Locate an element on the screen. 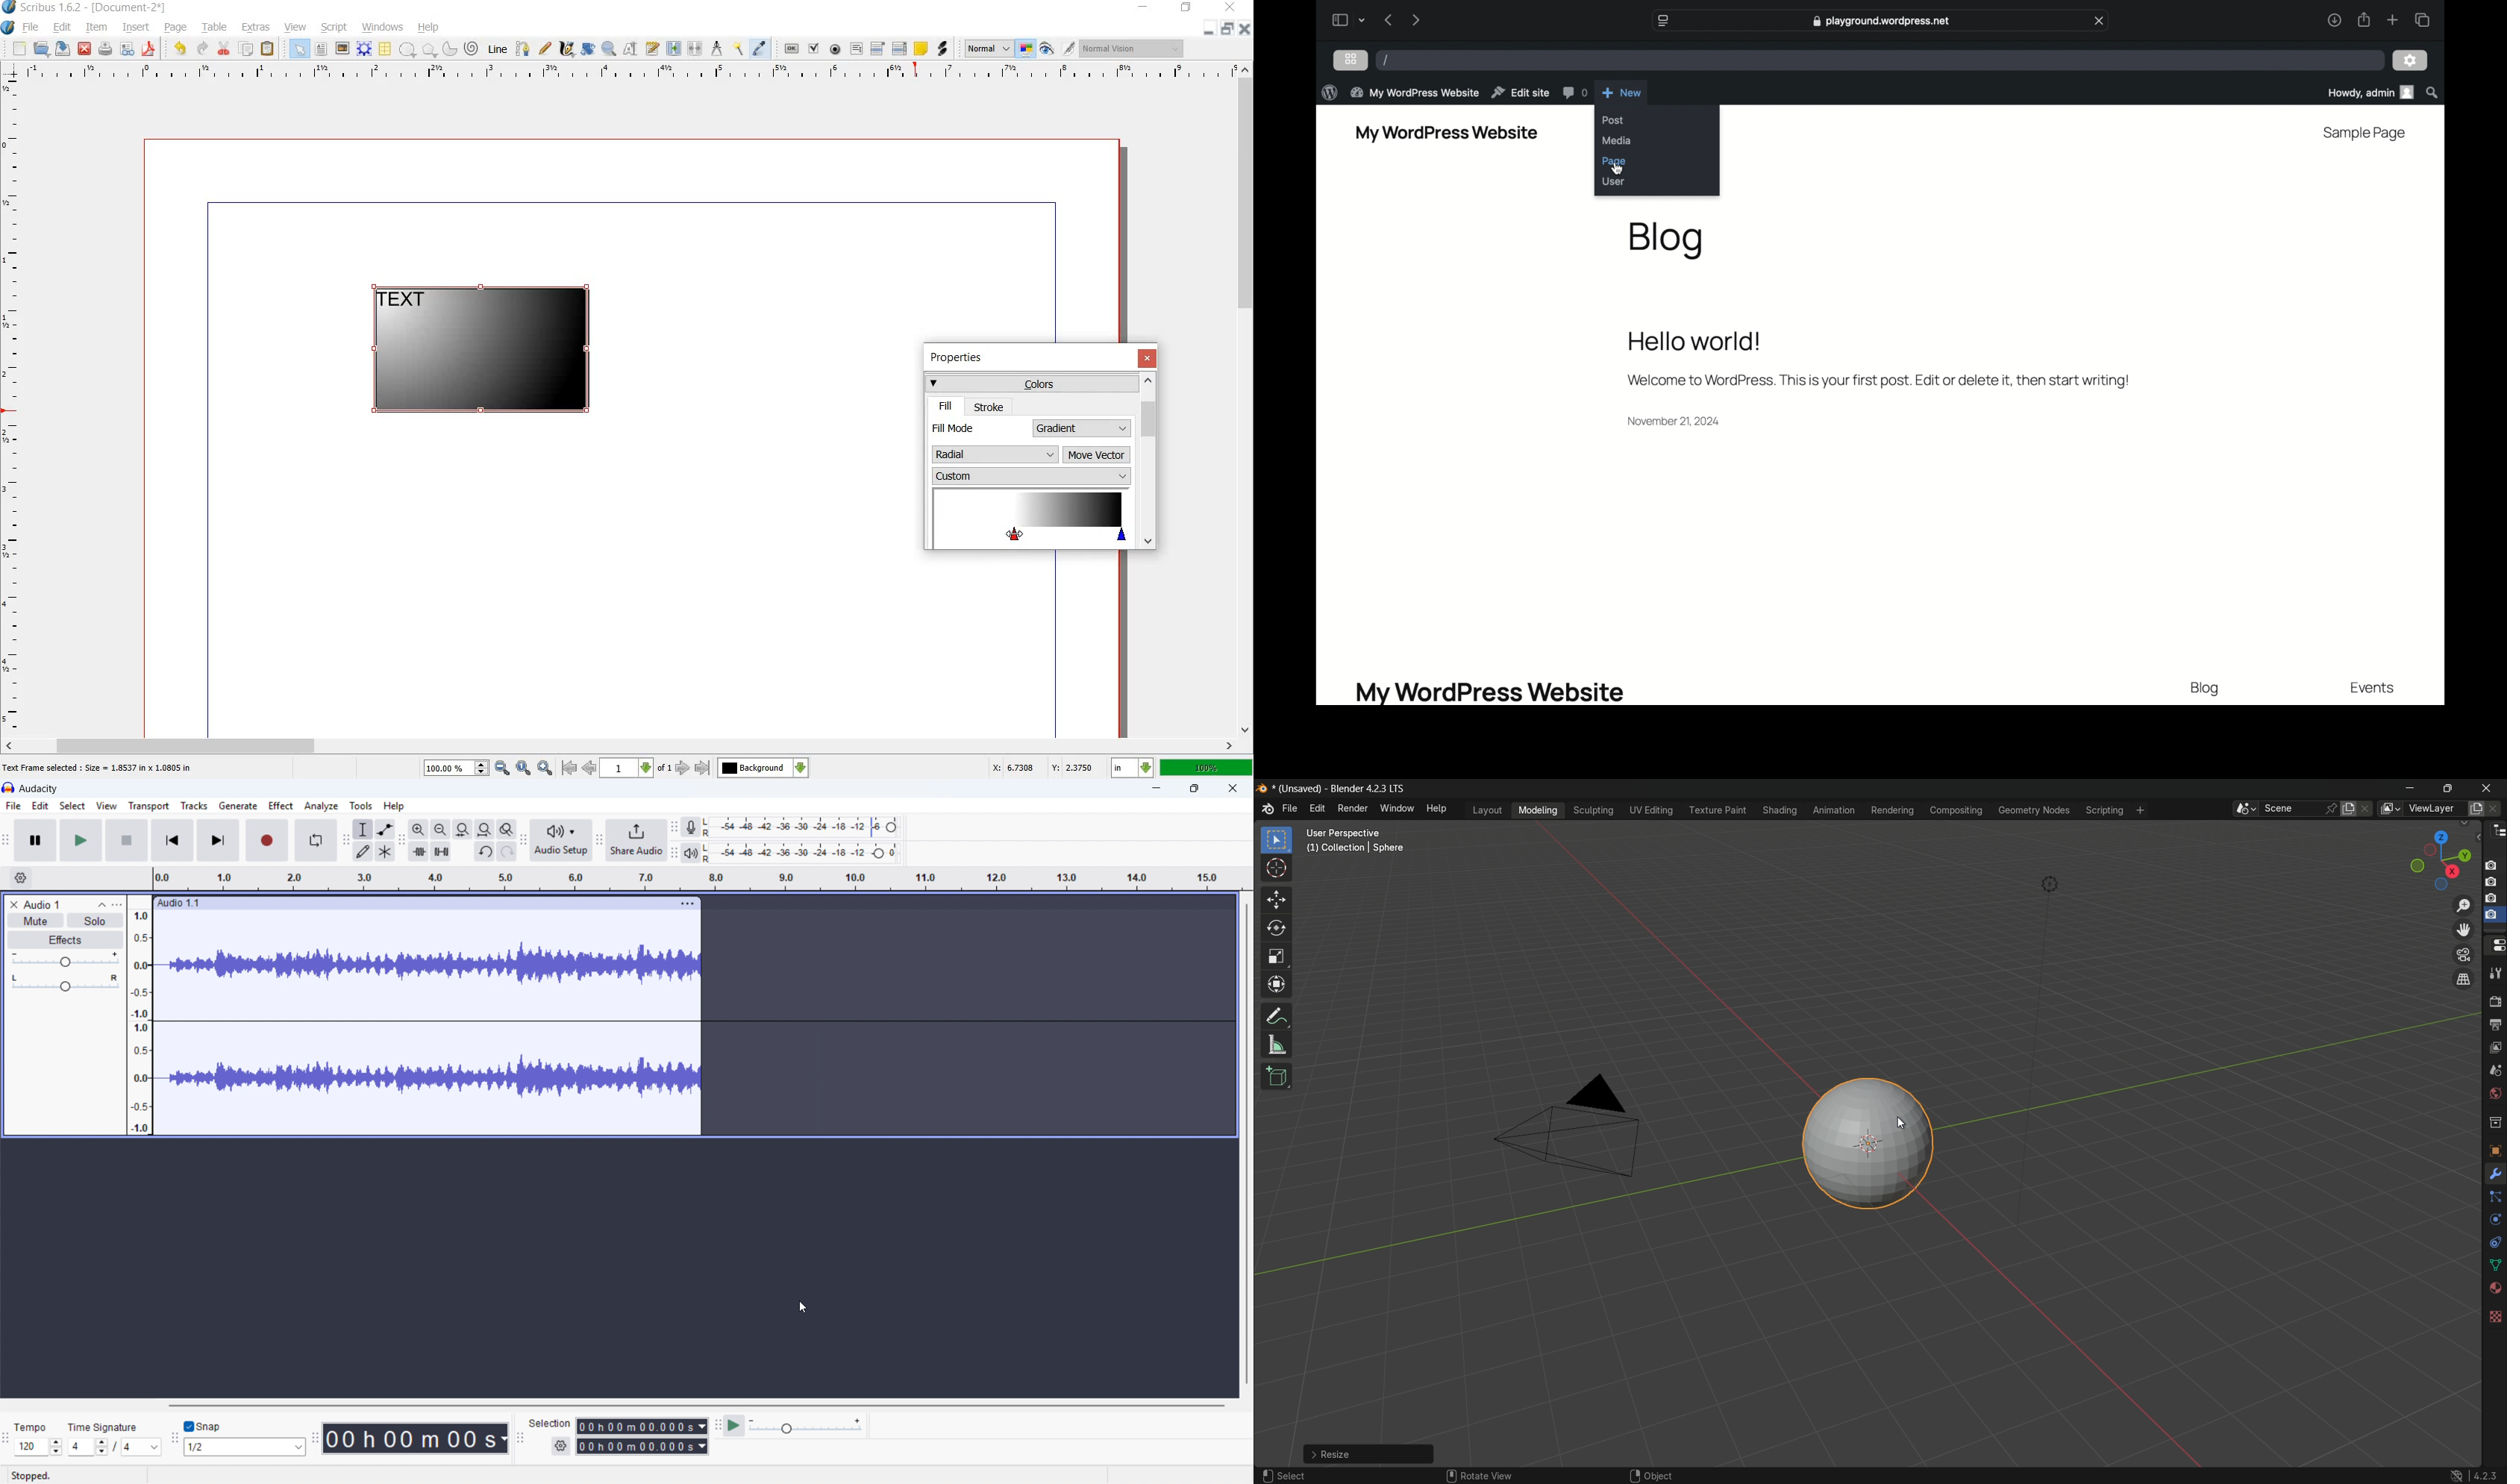 Image resolution: width=2520 pixels, height=1484 pixels. scale is located at coordinates (1276, 958).